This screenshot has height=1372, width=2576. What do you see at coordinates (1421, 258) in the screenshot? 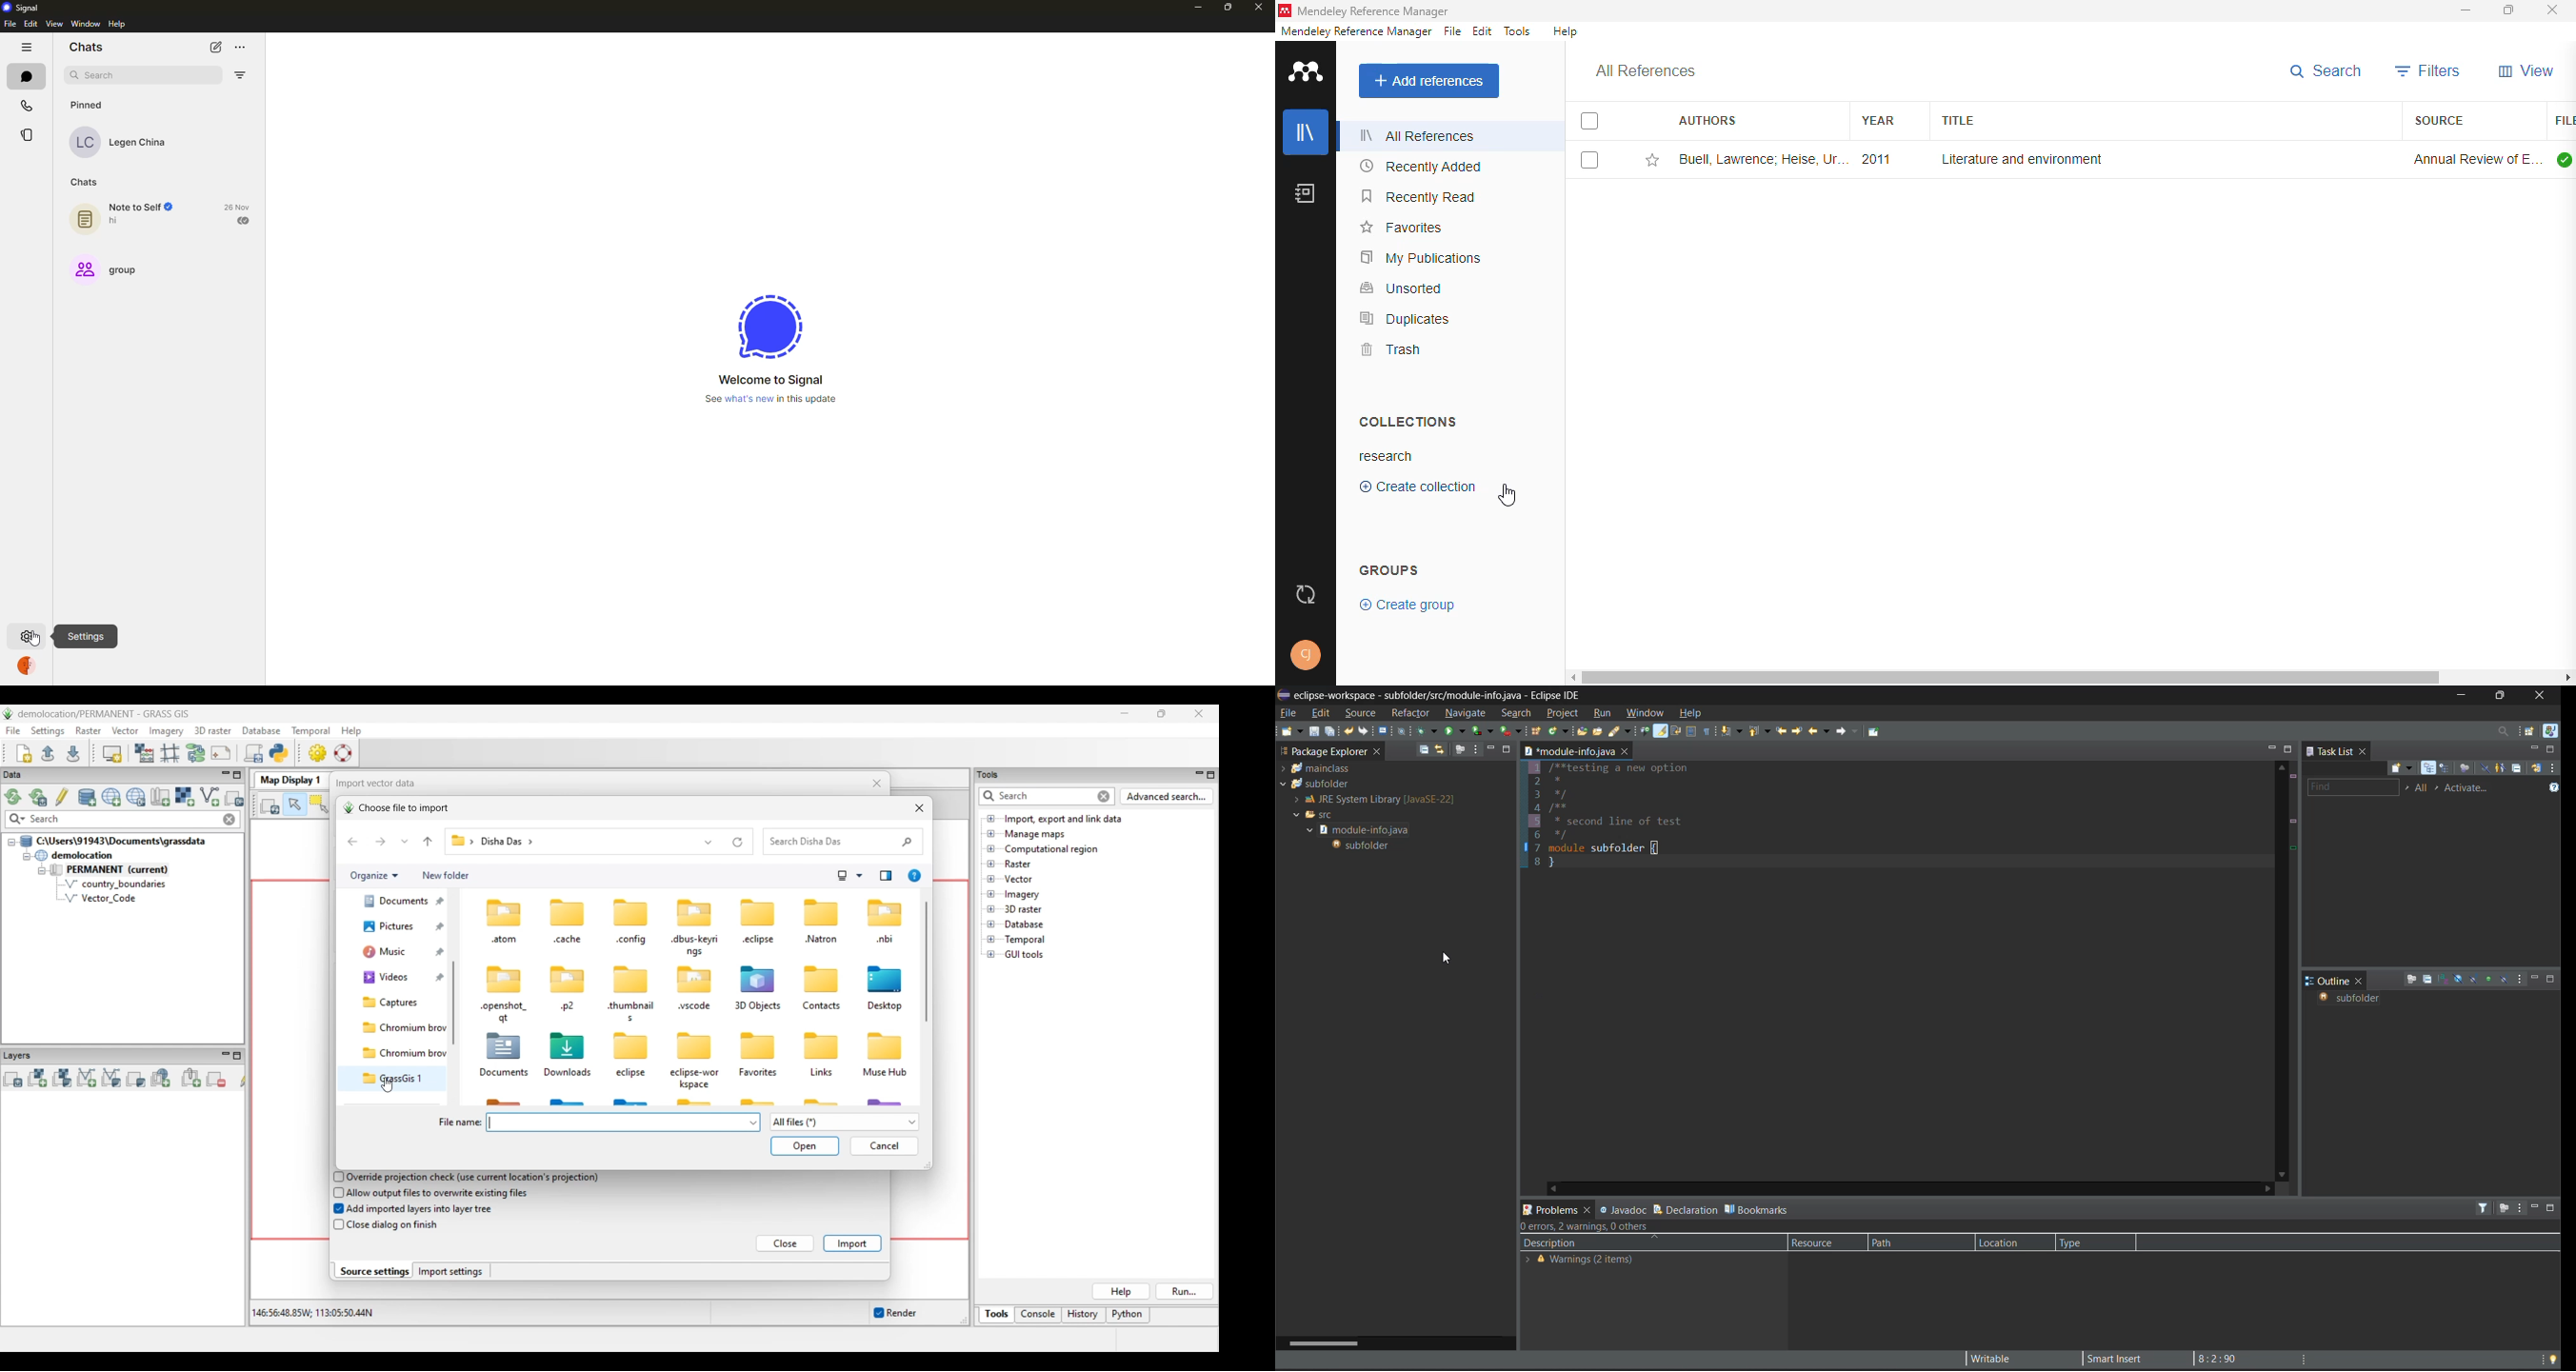
I see `my publications` at bounding box center [1421, 258].